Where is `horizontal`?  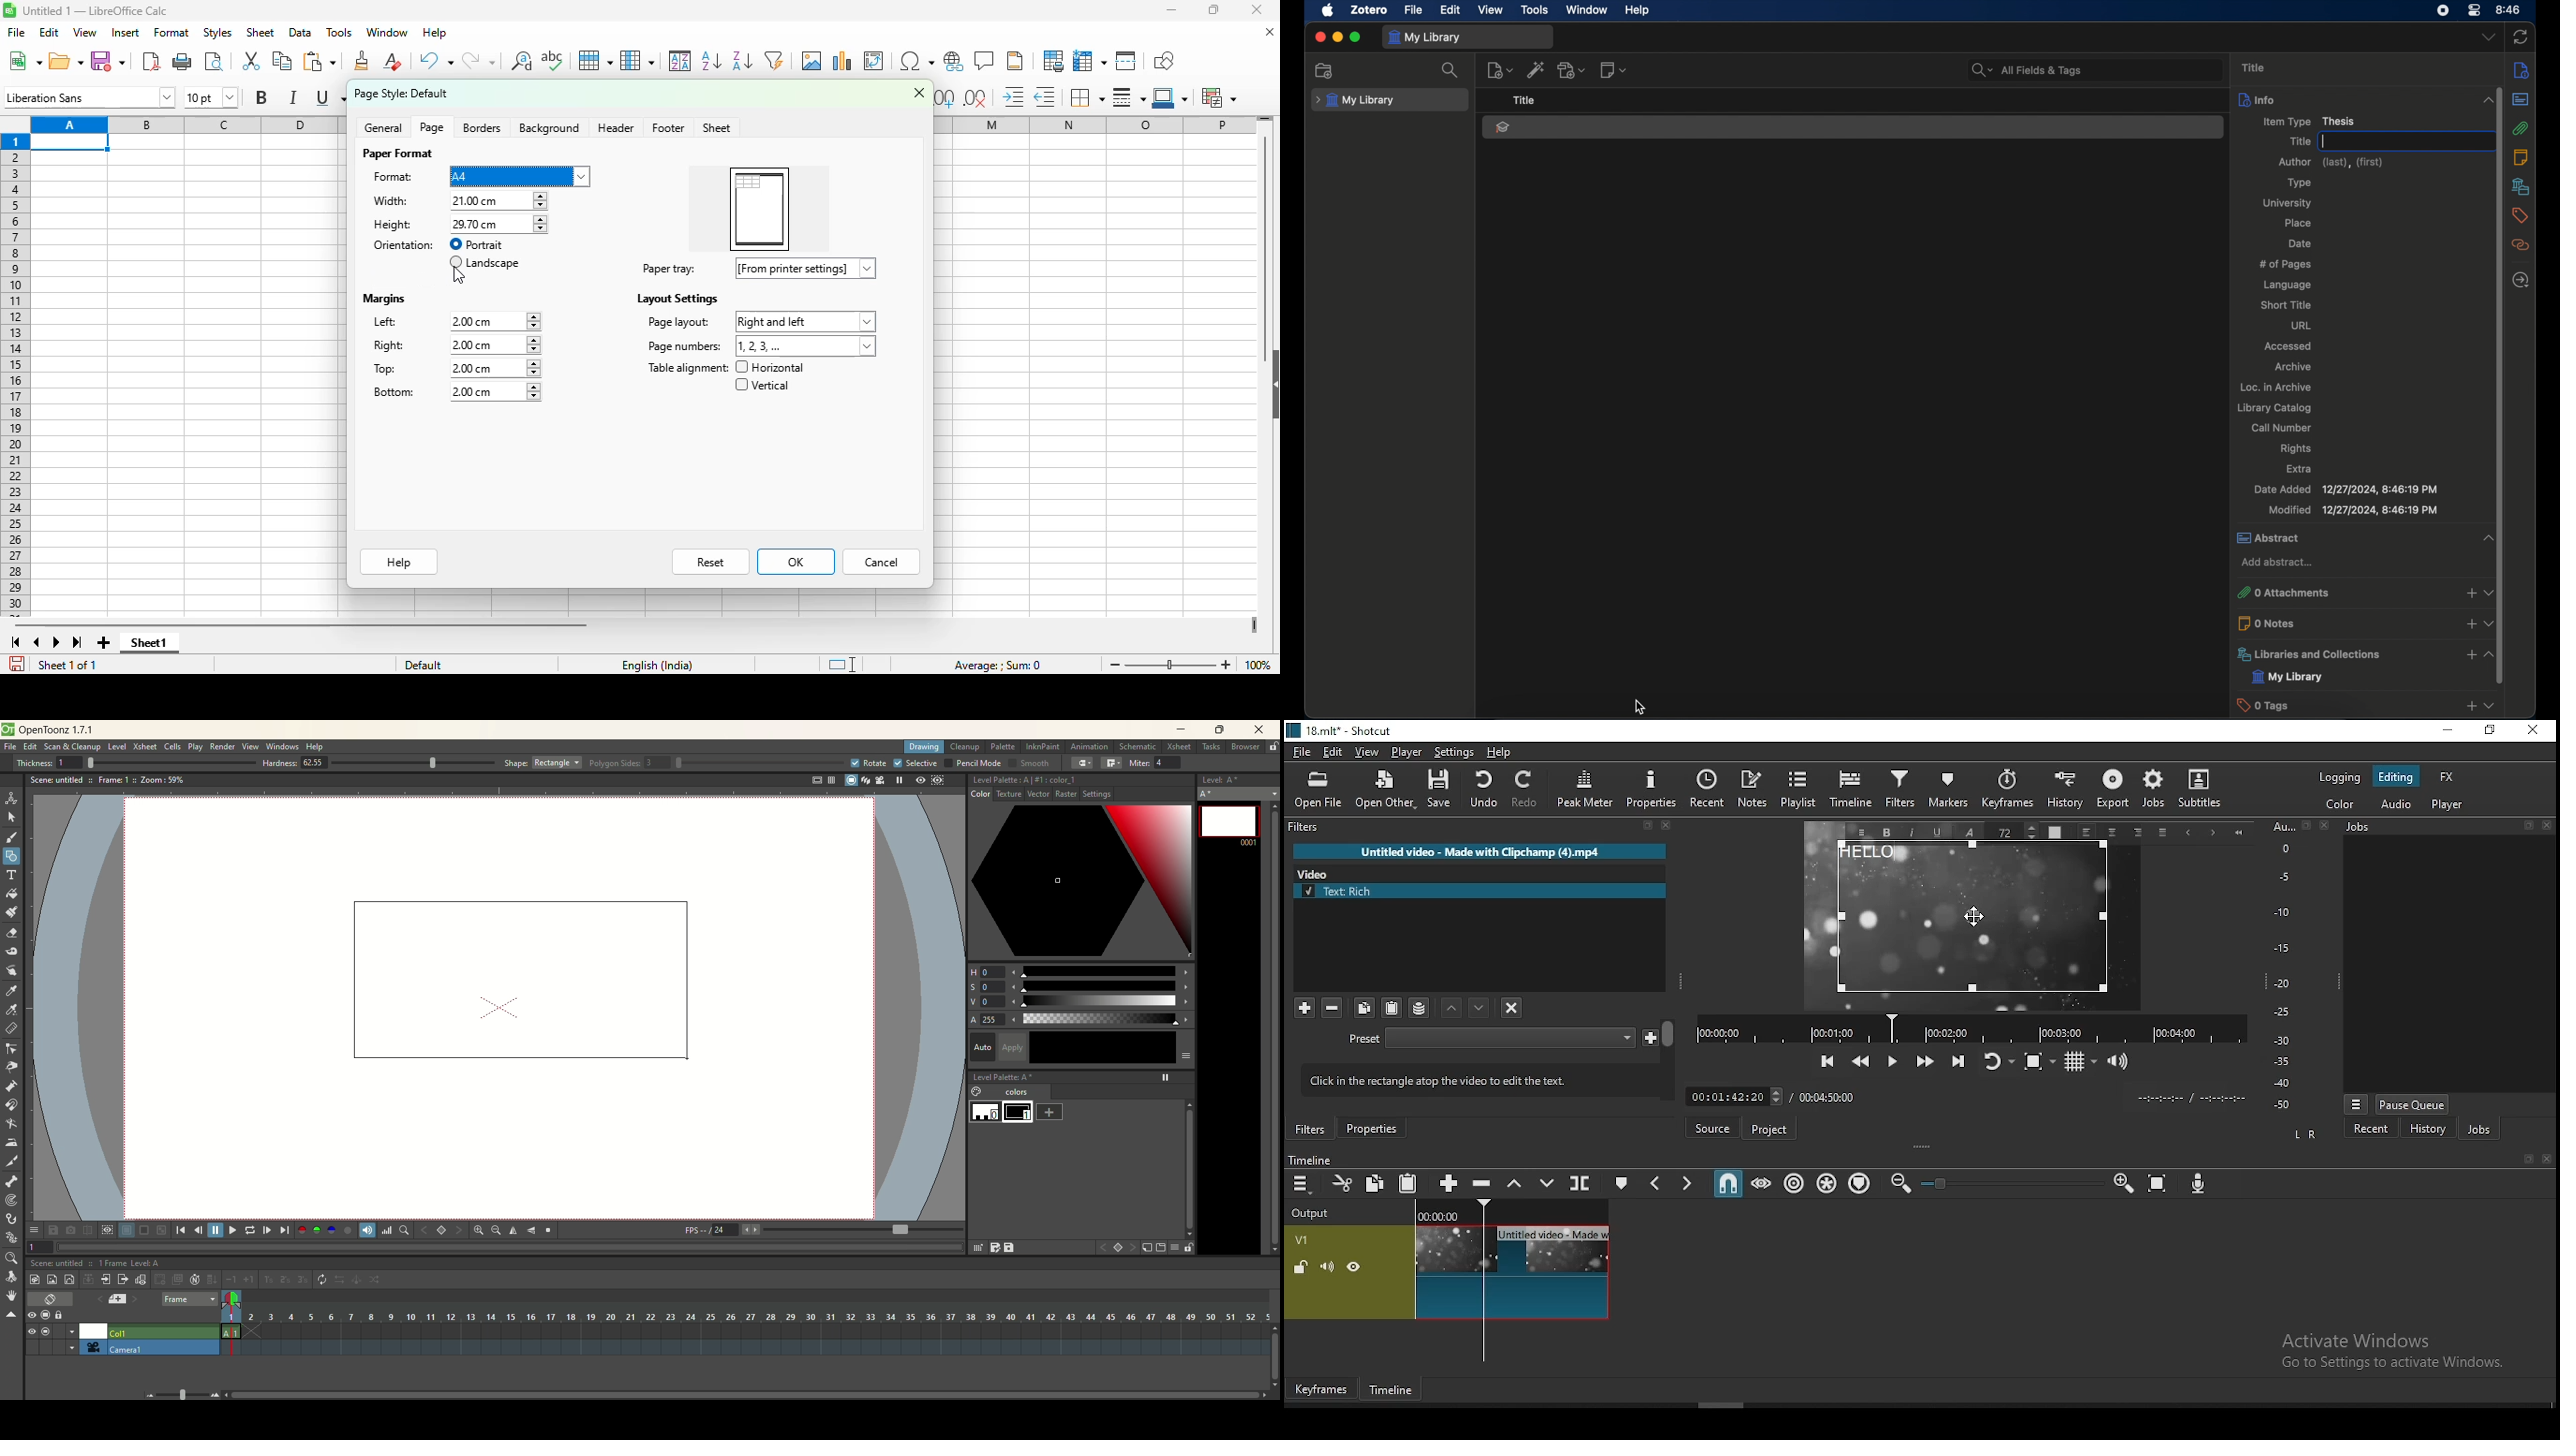 horizontal is located at coordinates (770, 367).